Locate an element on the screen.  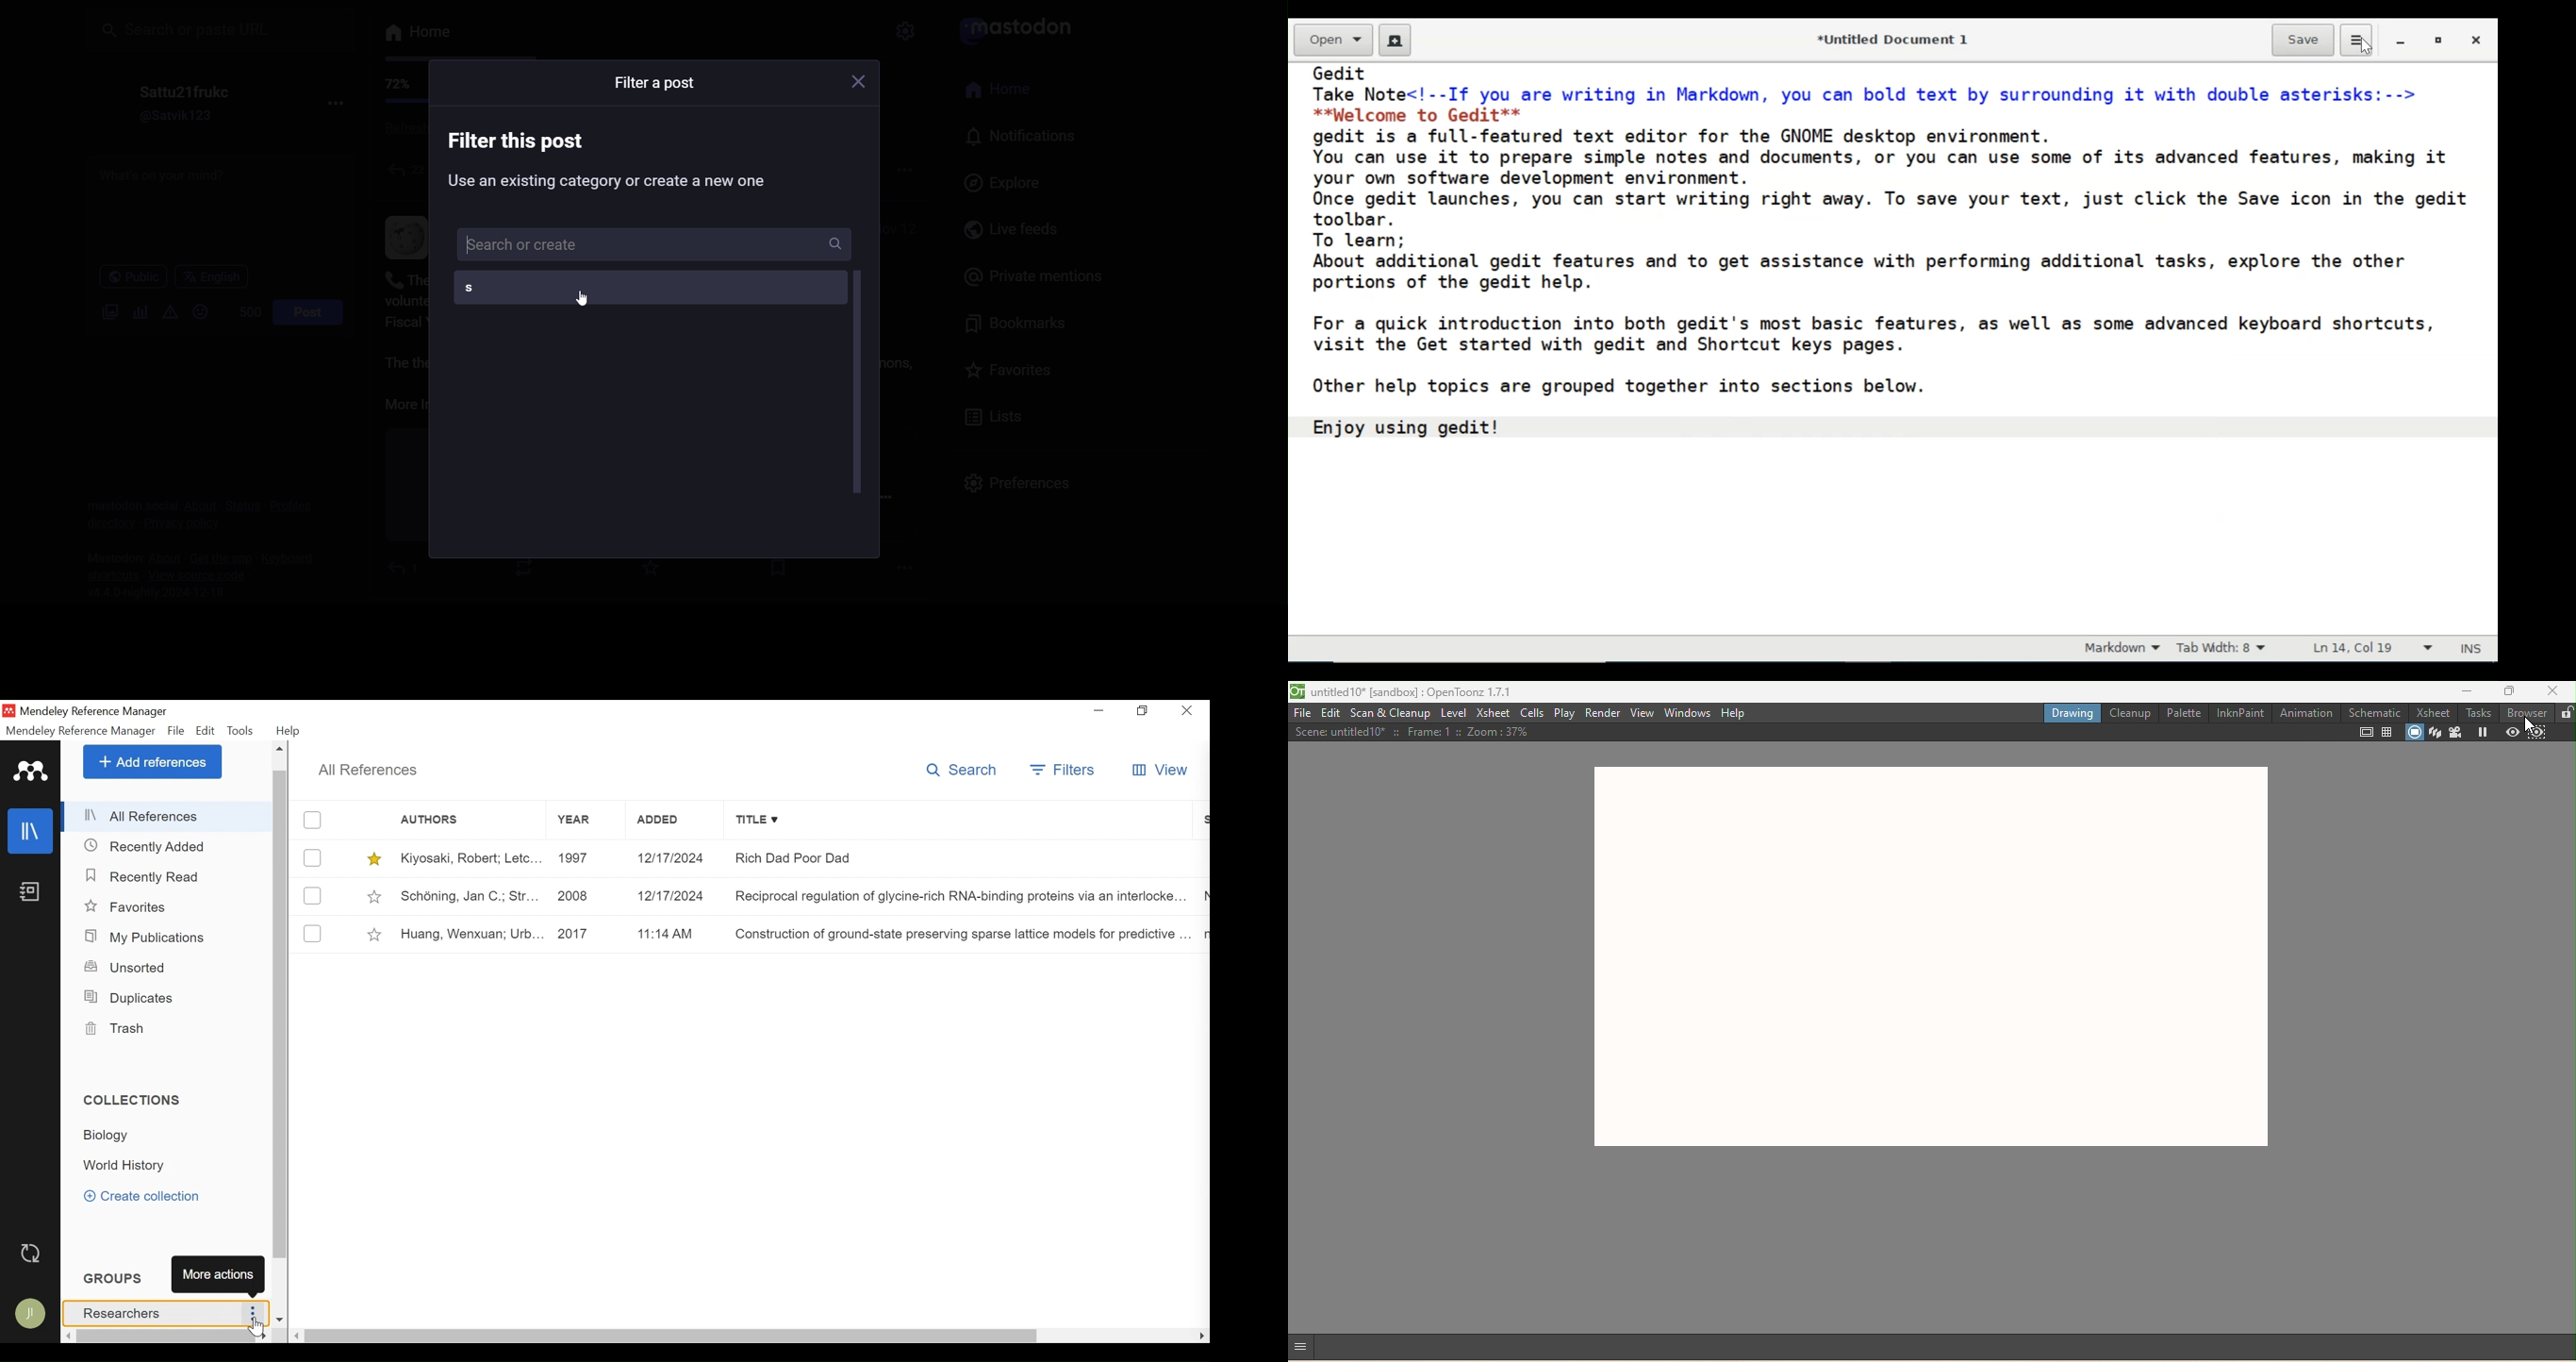
Library is located at coordinates (31, 832).